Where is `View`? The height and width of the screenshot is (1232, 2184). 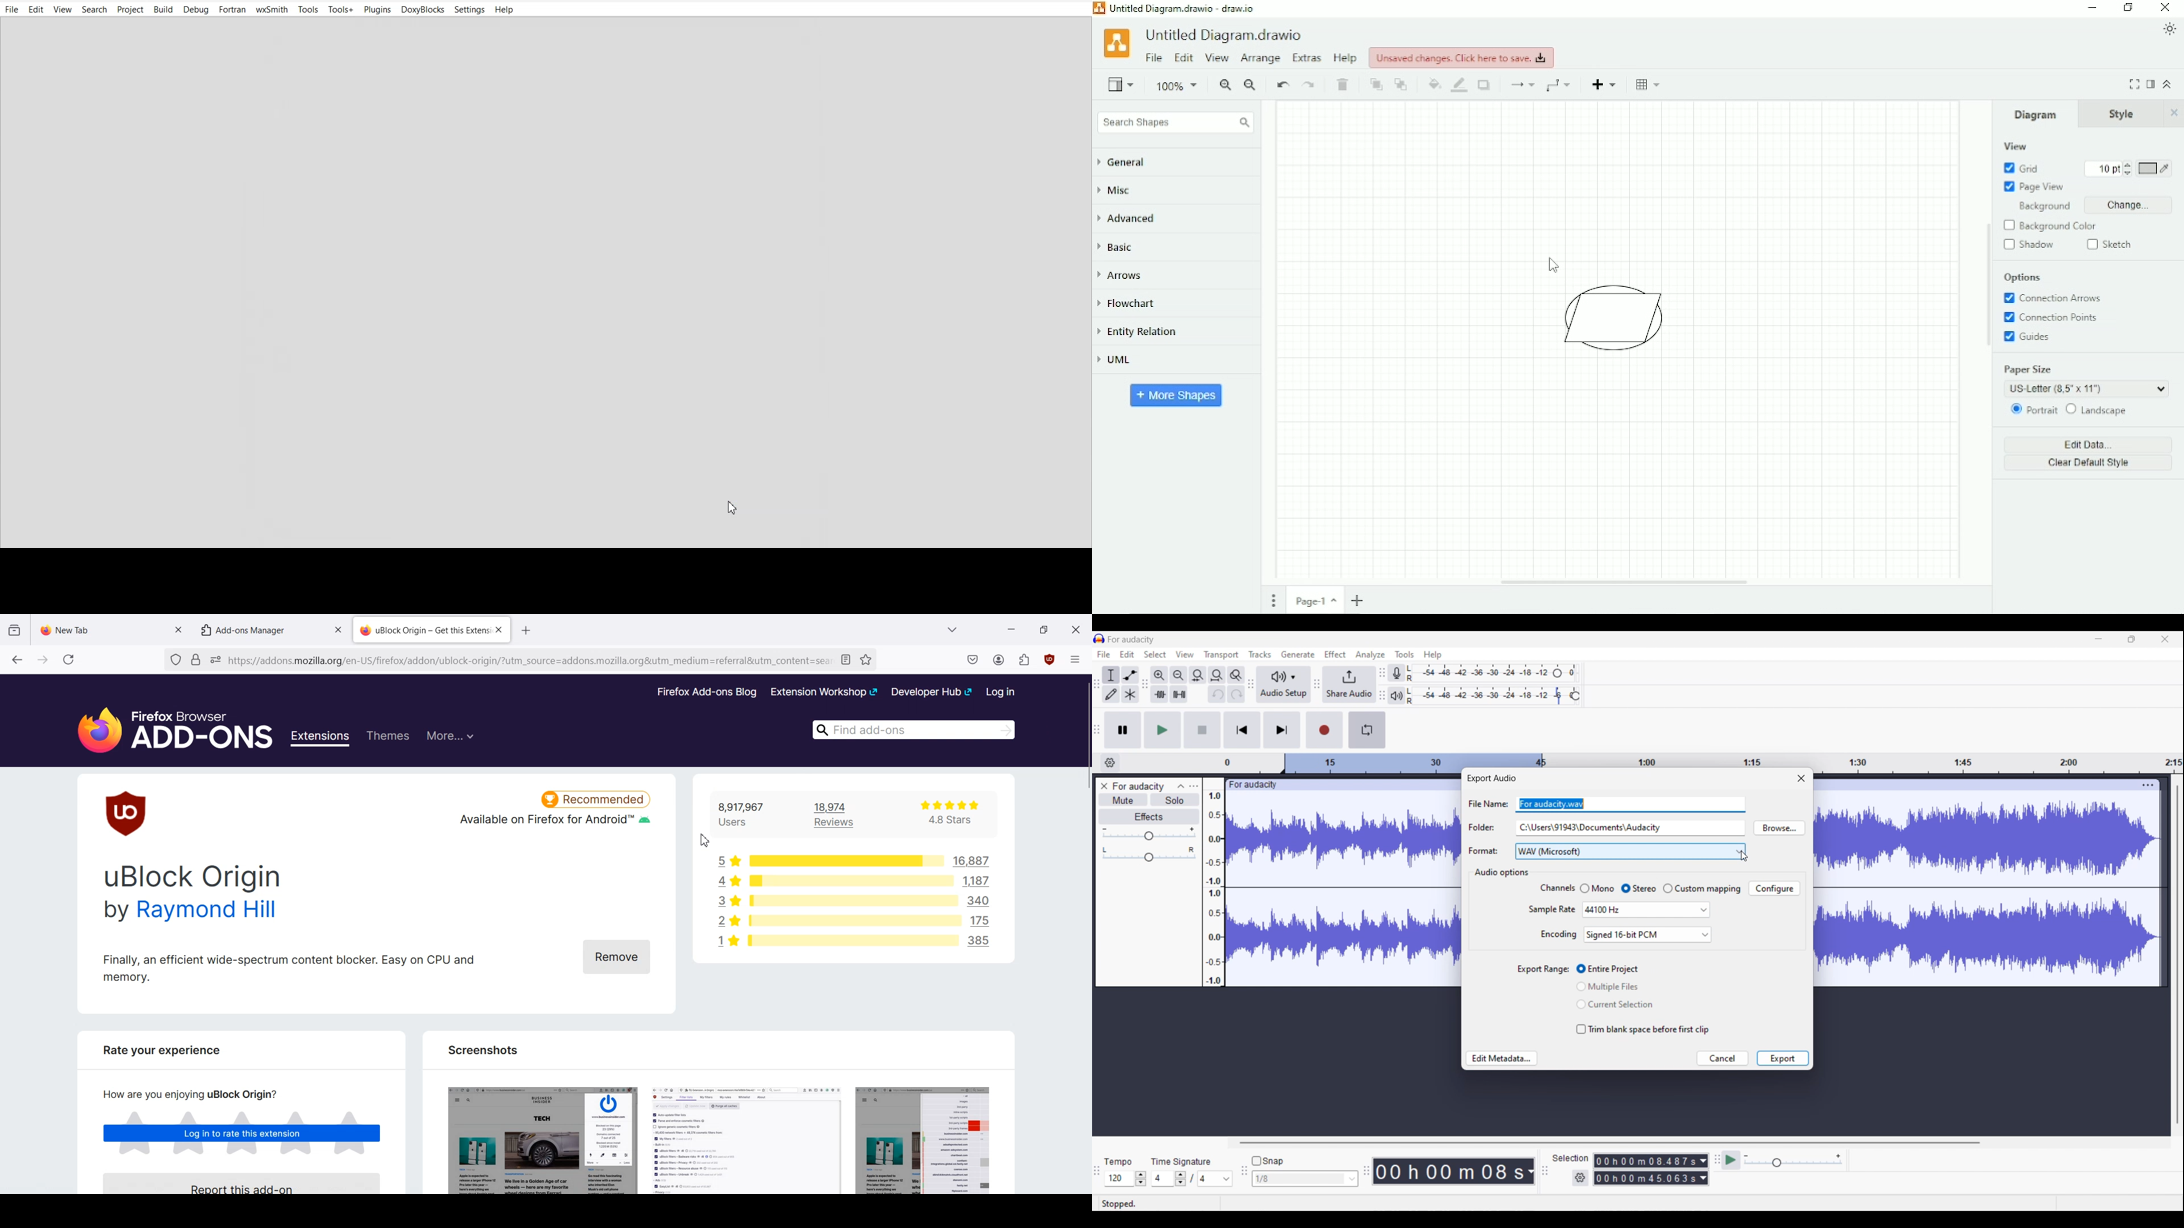
View is located at coordinates (1121, 83).